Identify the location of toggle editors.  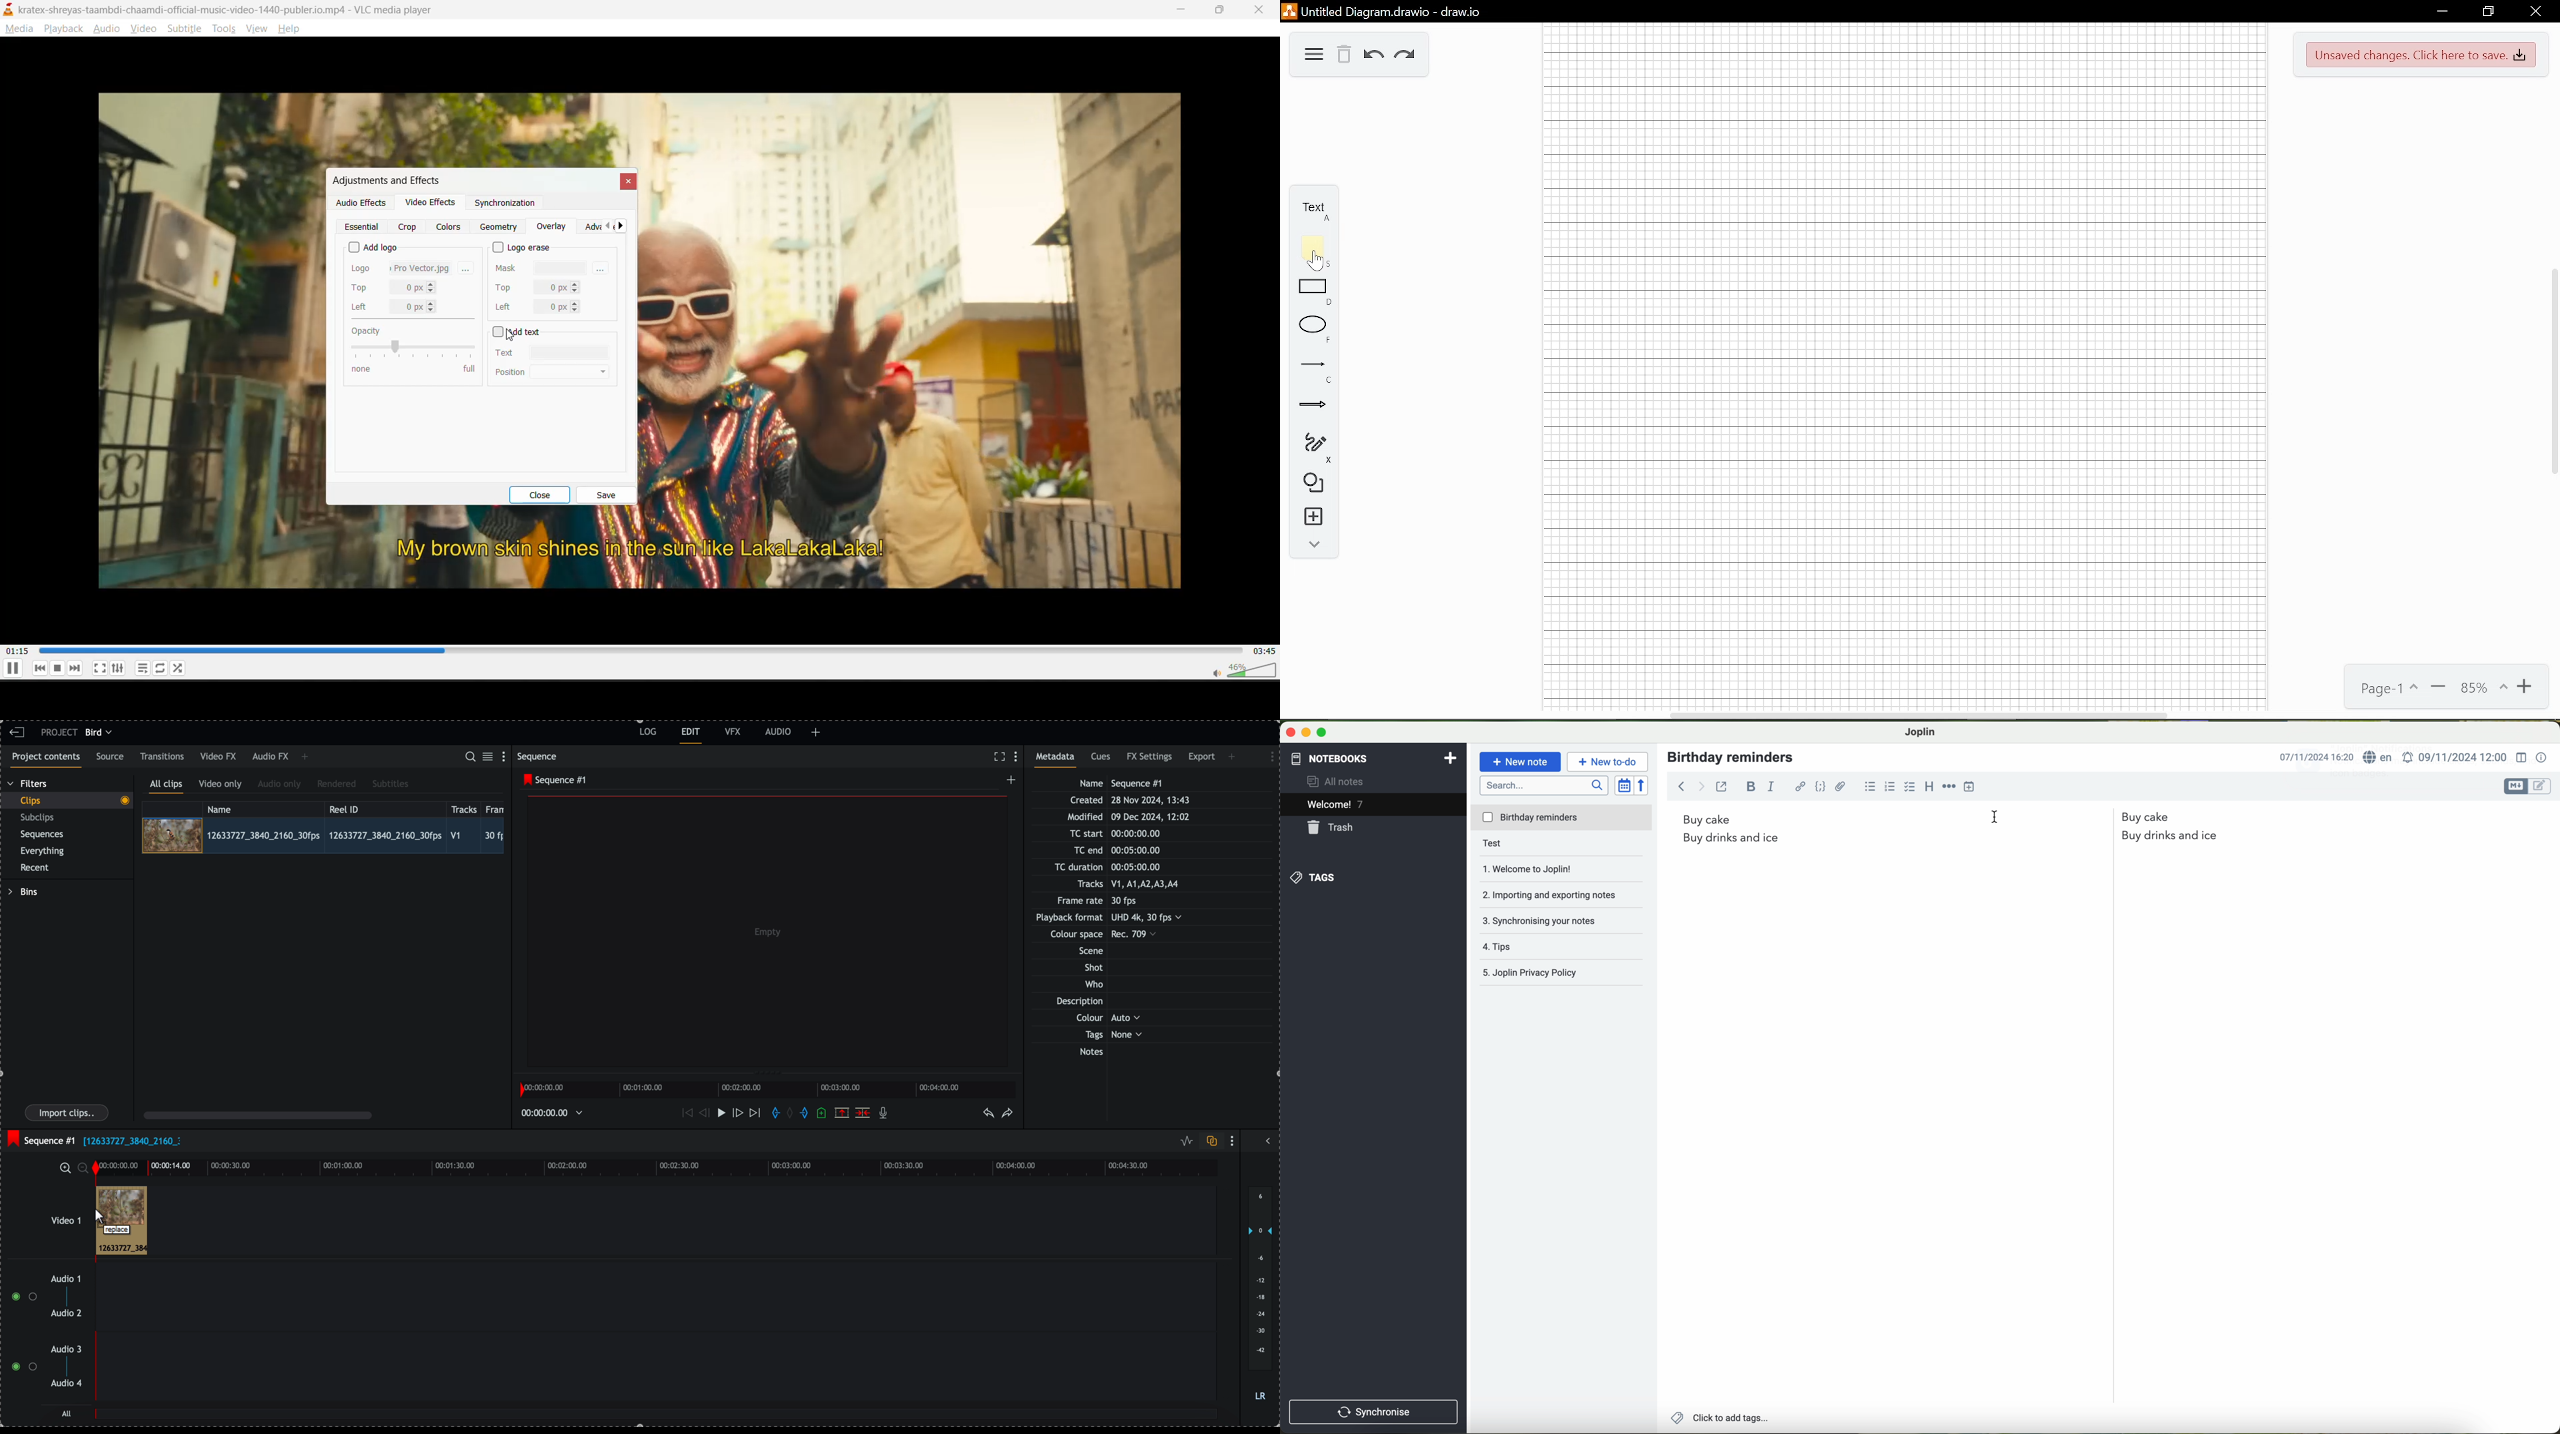
(2528, 786).